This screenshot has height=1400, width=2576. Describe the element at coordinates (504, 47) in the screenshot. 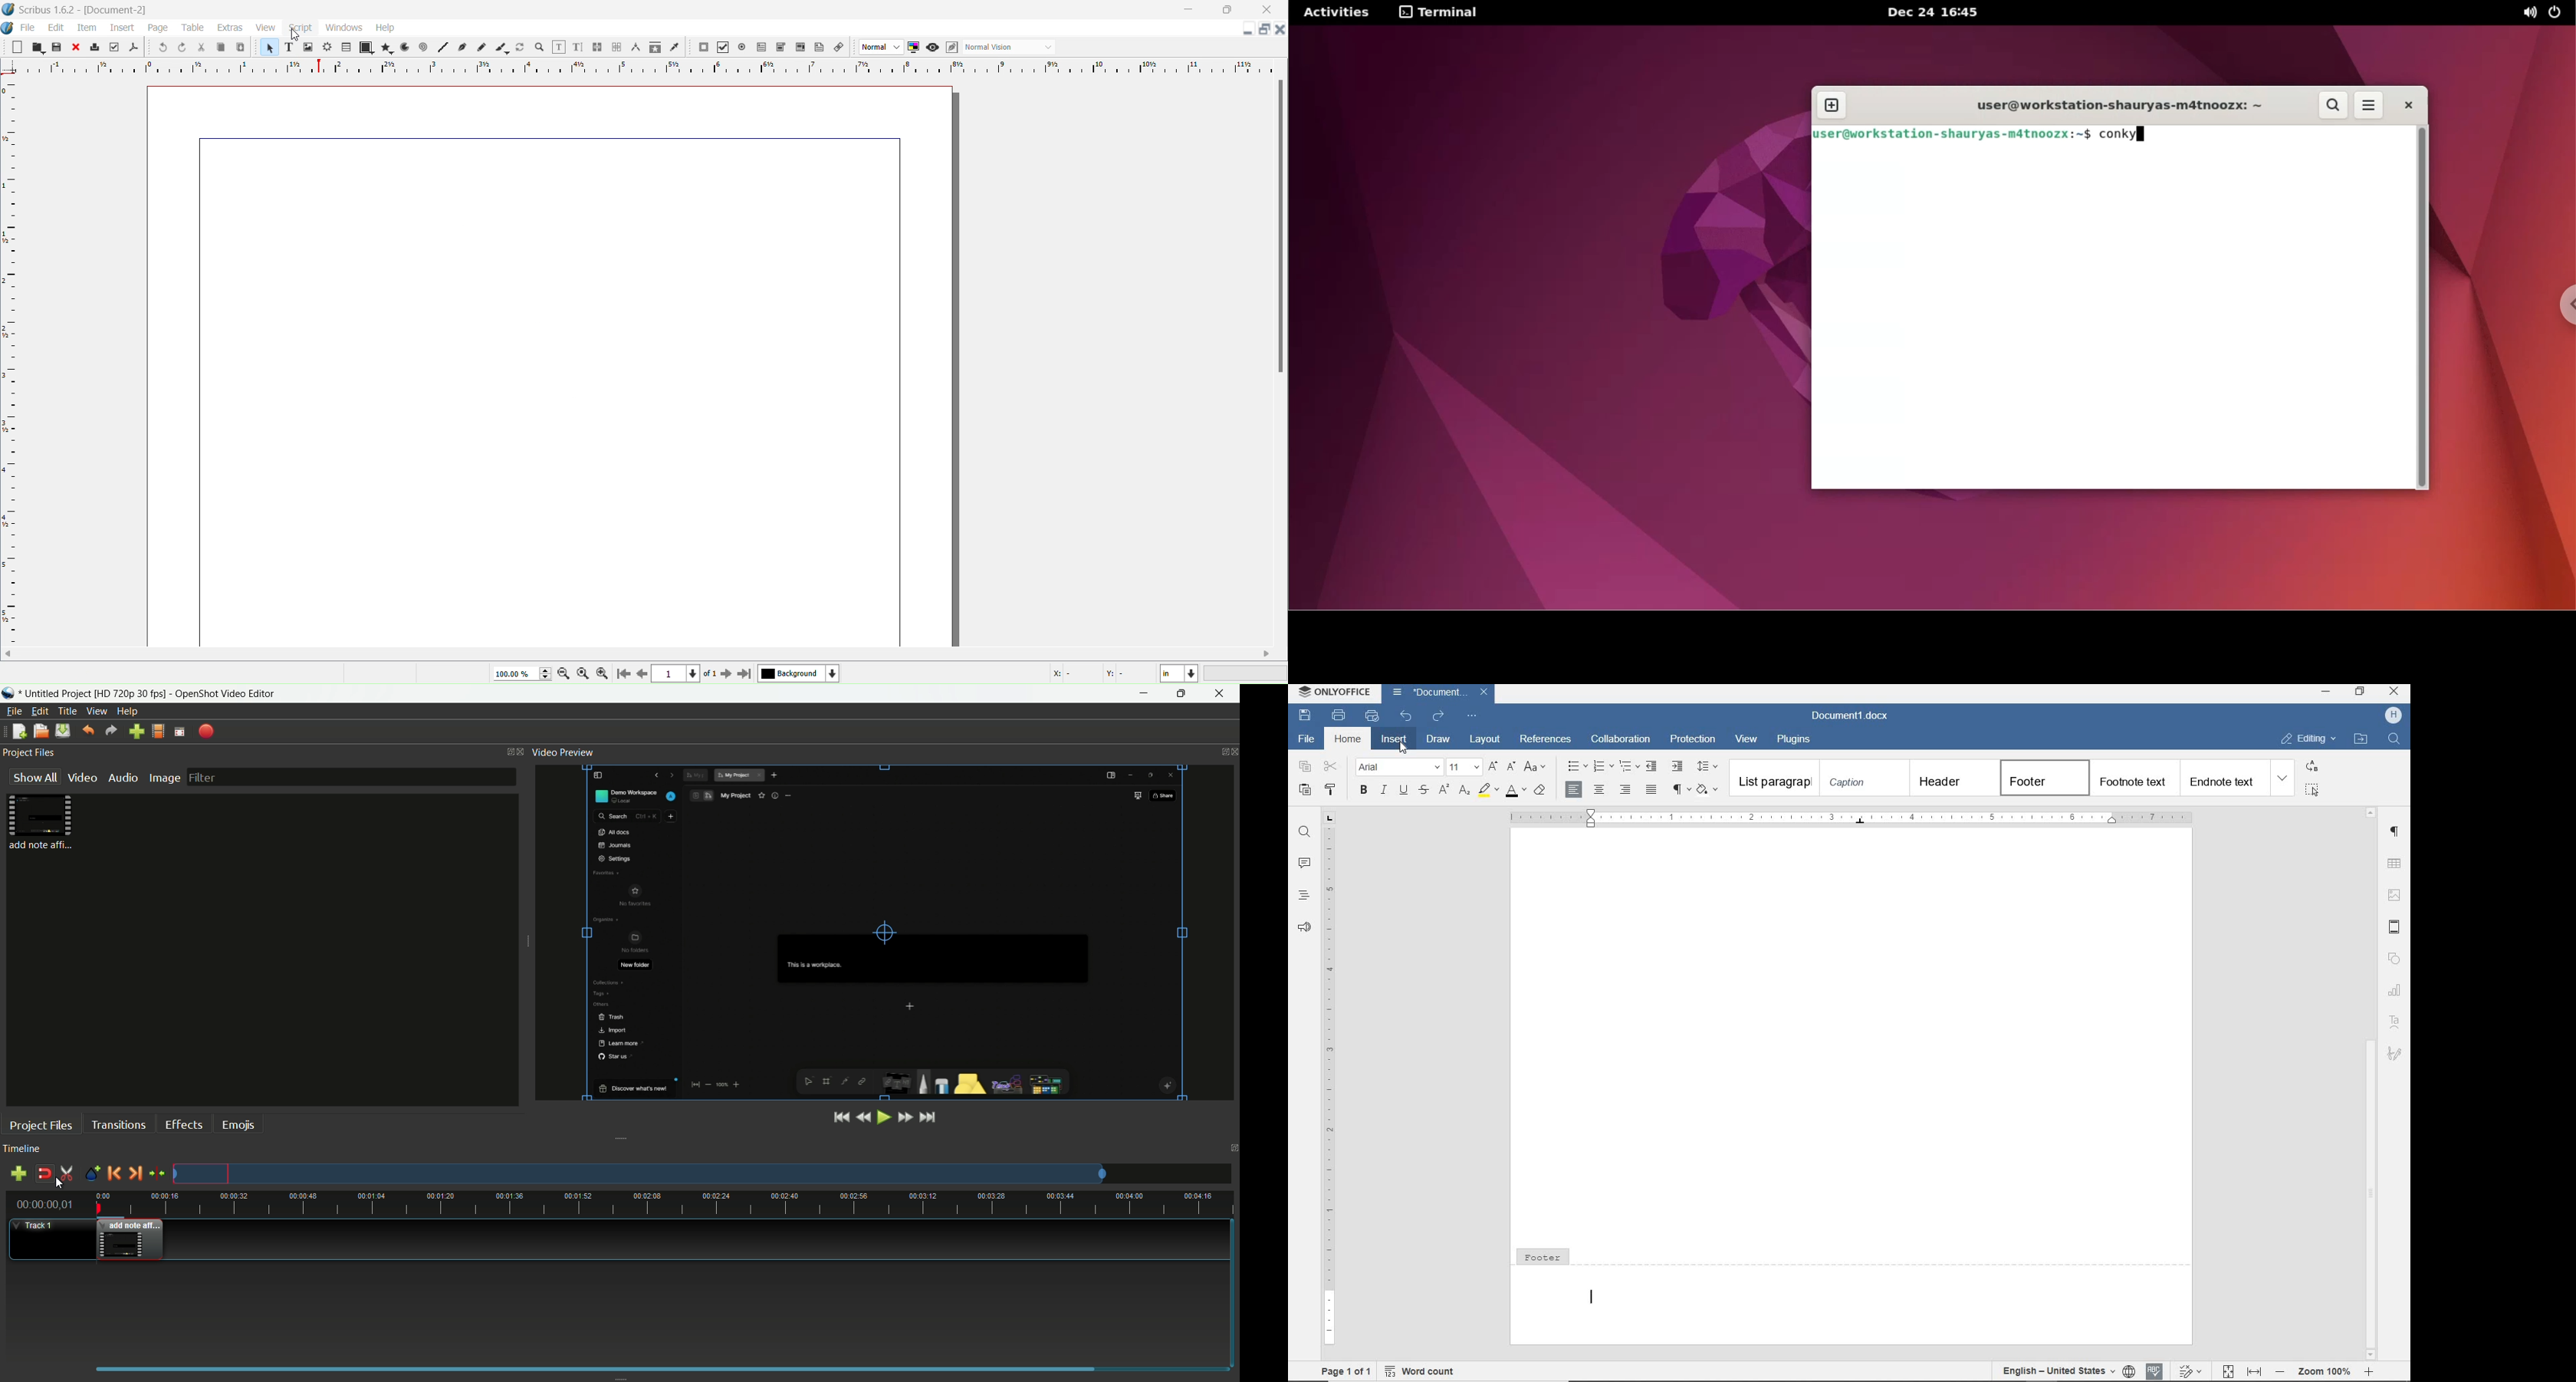

I see `Calligraphic Line` at that location.